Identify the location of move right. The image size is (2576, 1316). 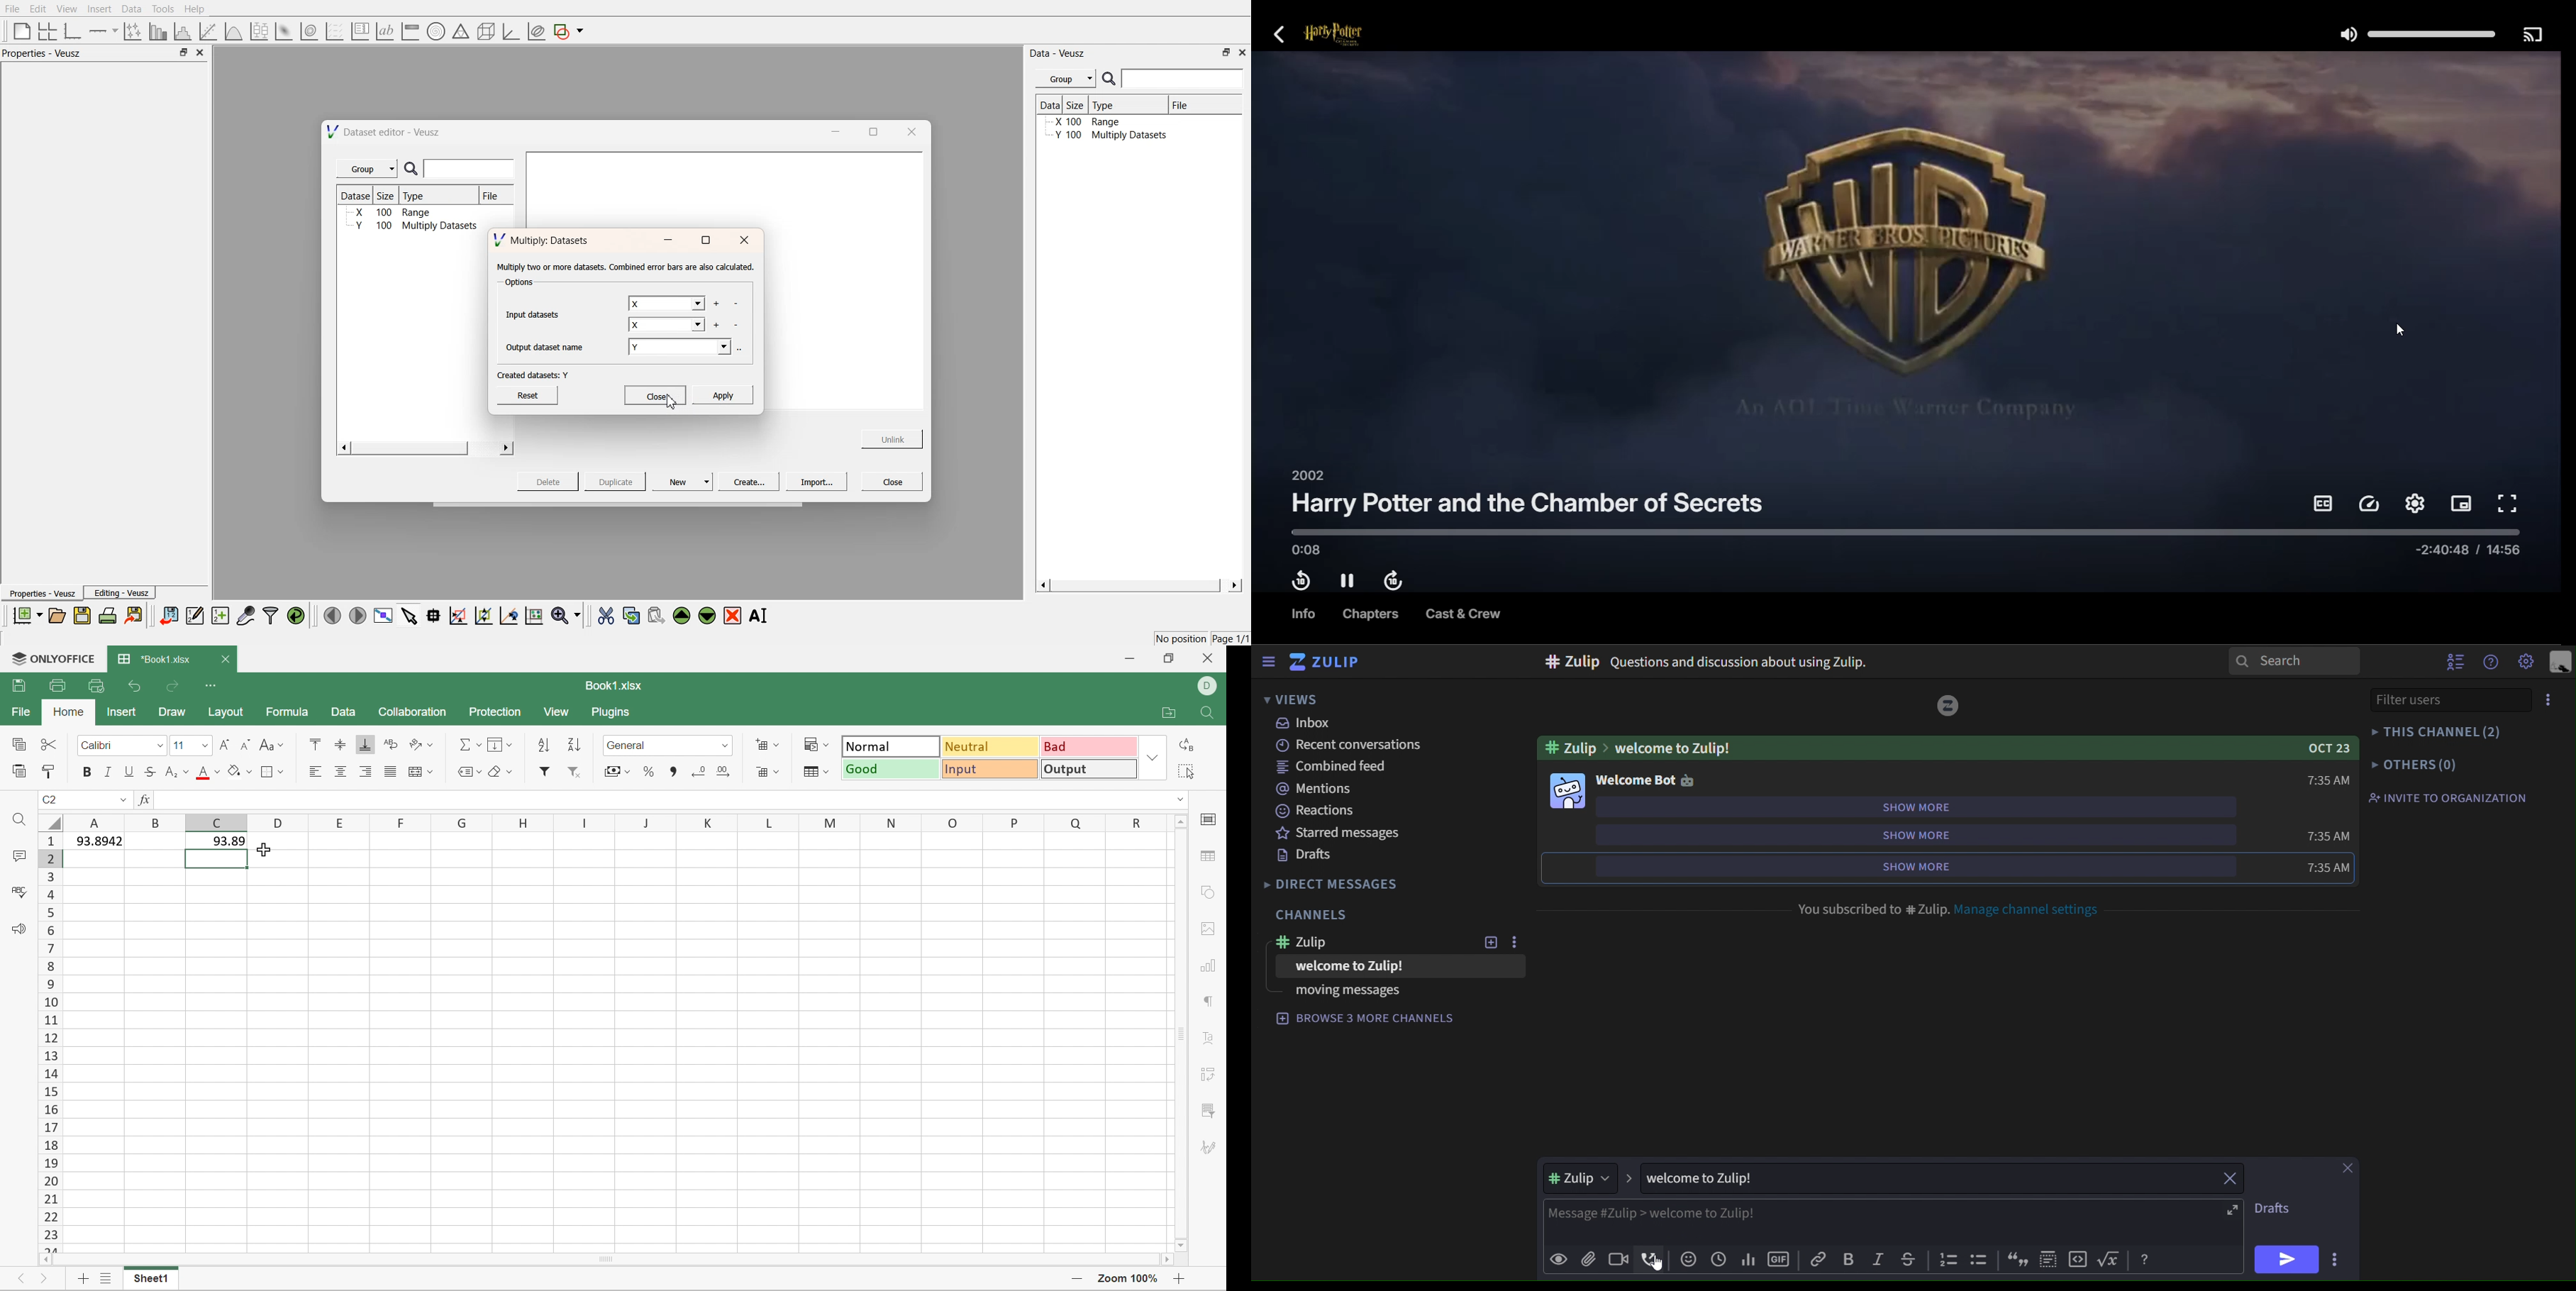
(357, 614).